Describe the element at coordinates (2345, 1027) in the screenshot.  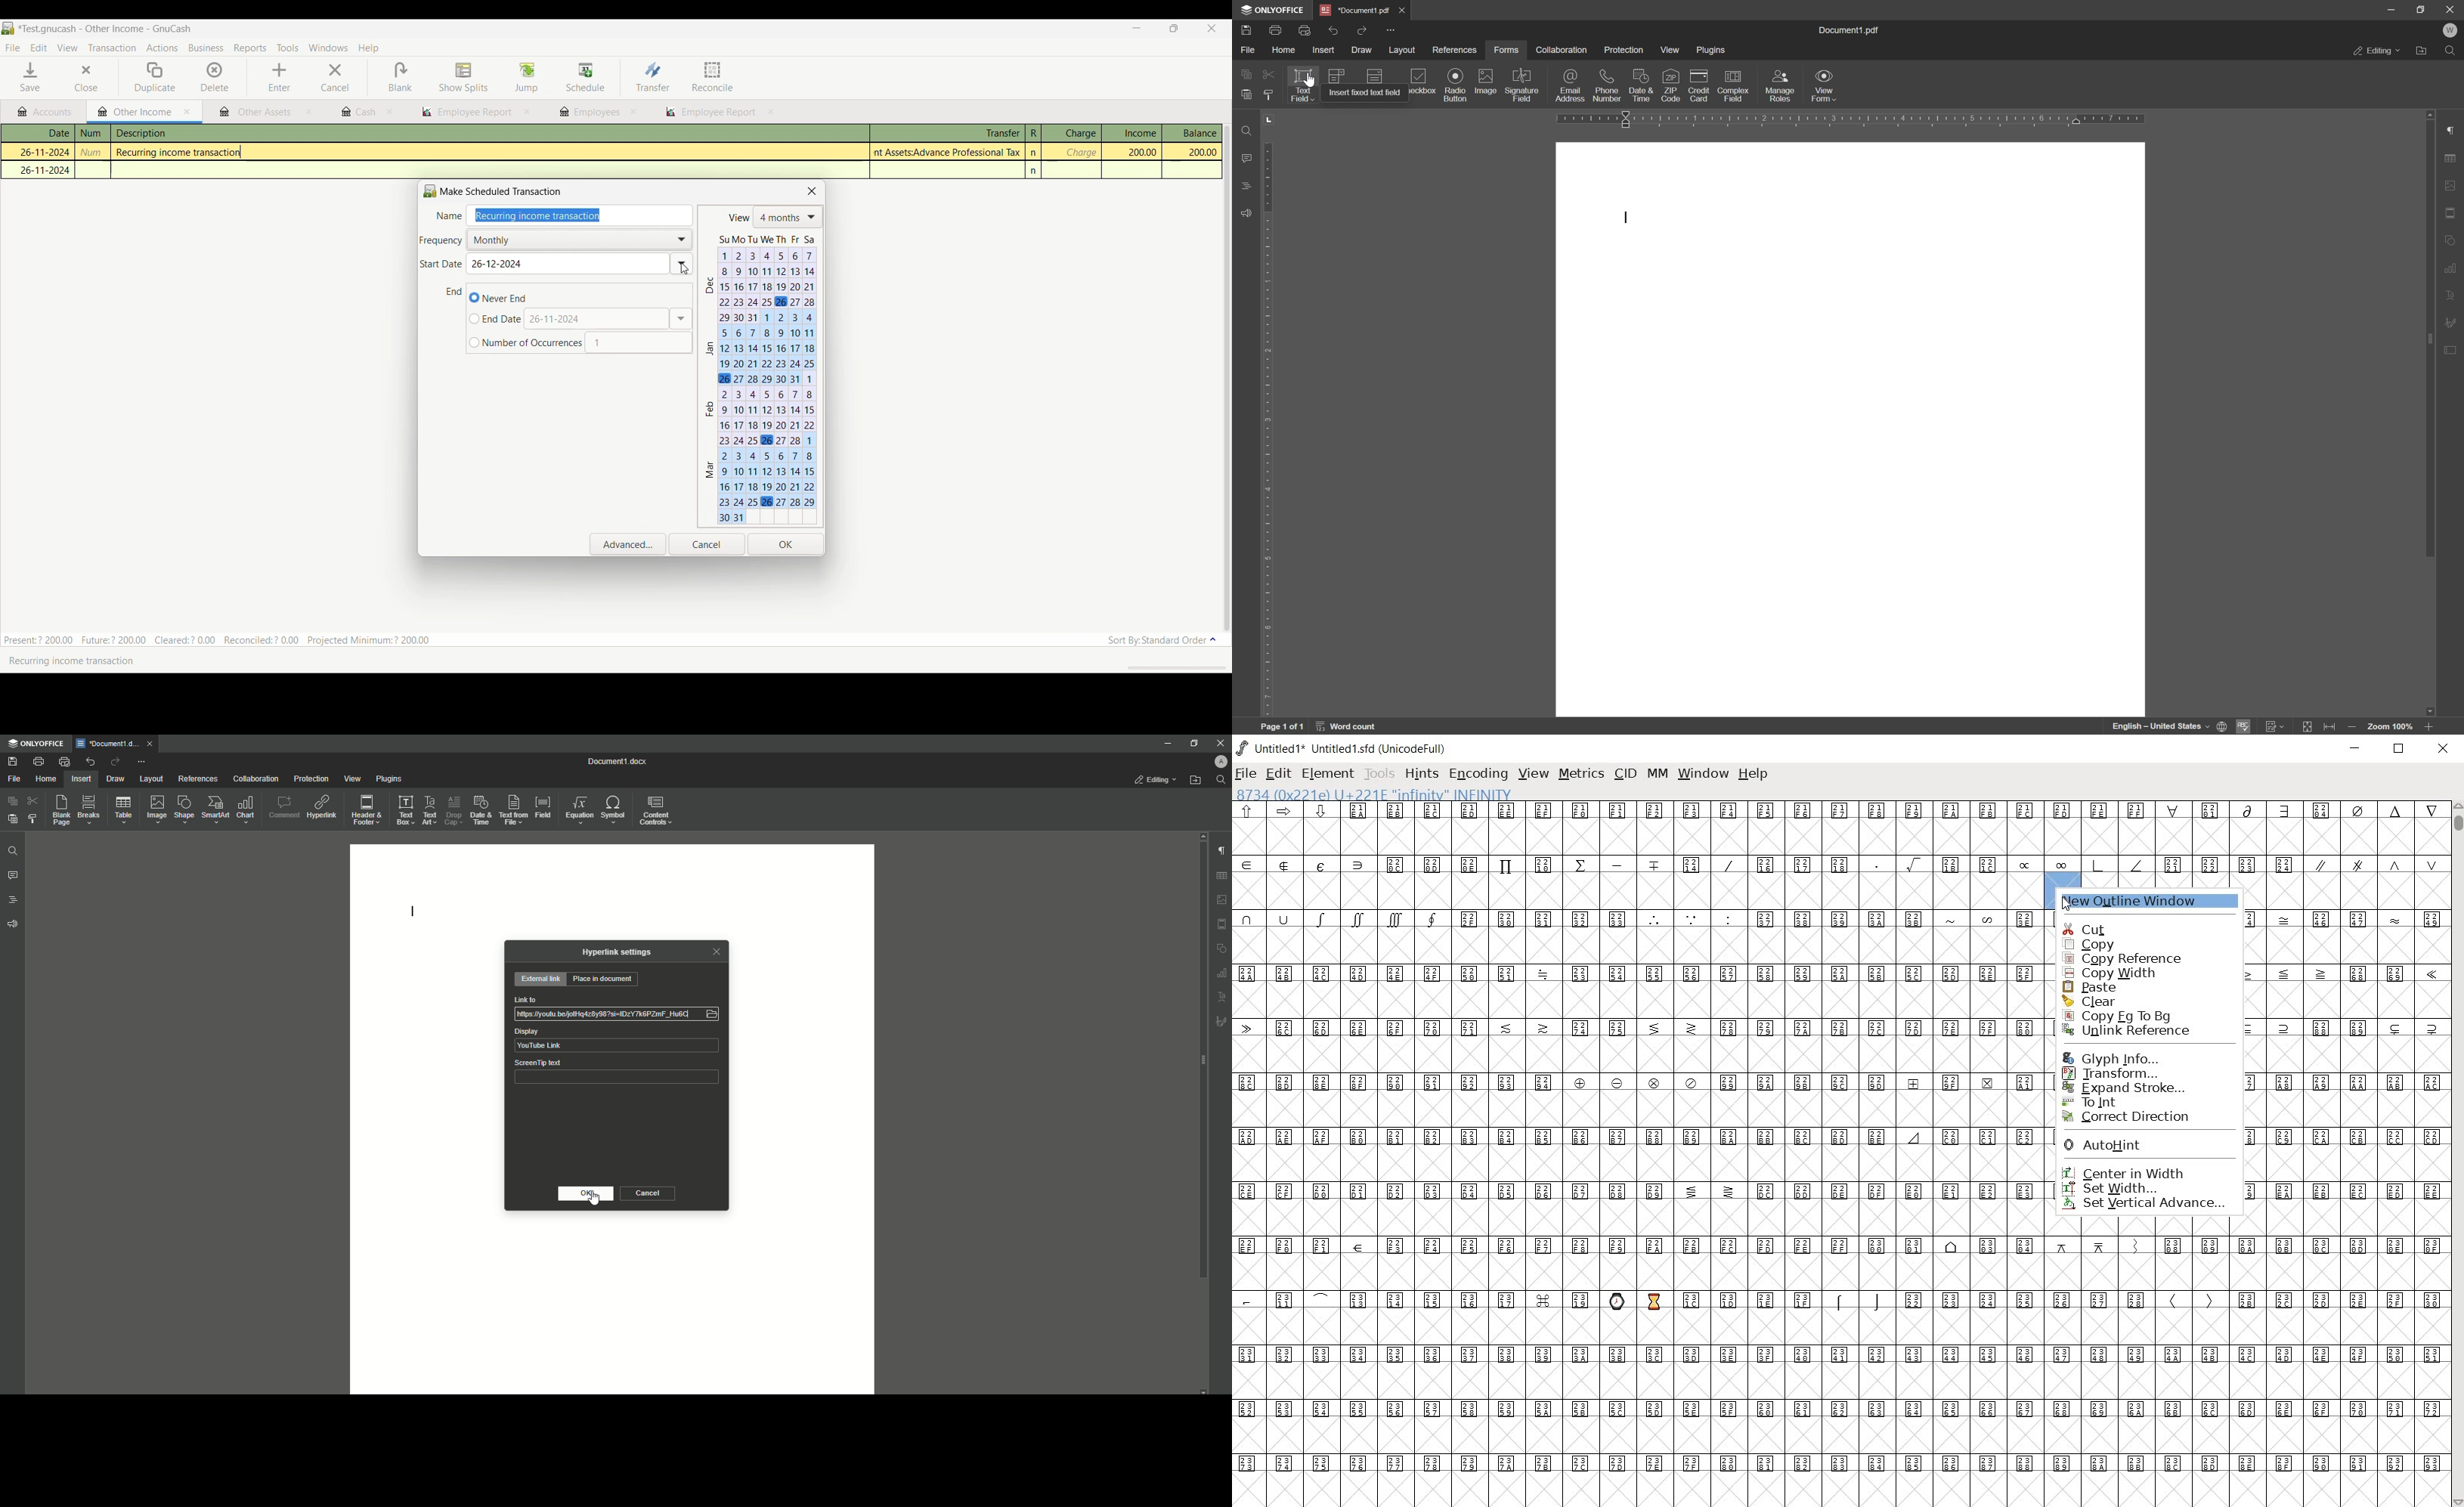
I see `Unicode code points` at that location.